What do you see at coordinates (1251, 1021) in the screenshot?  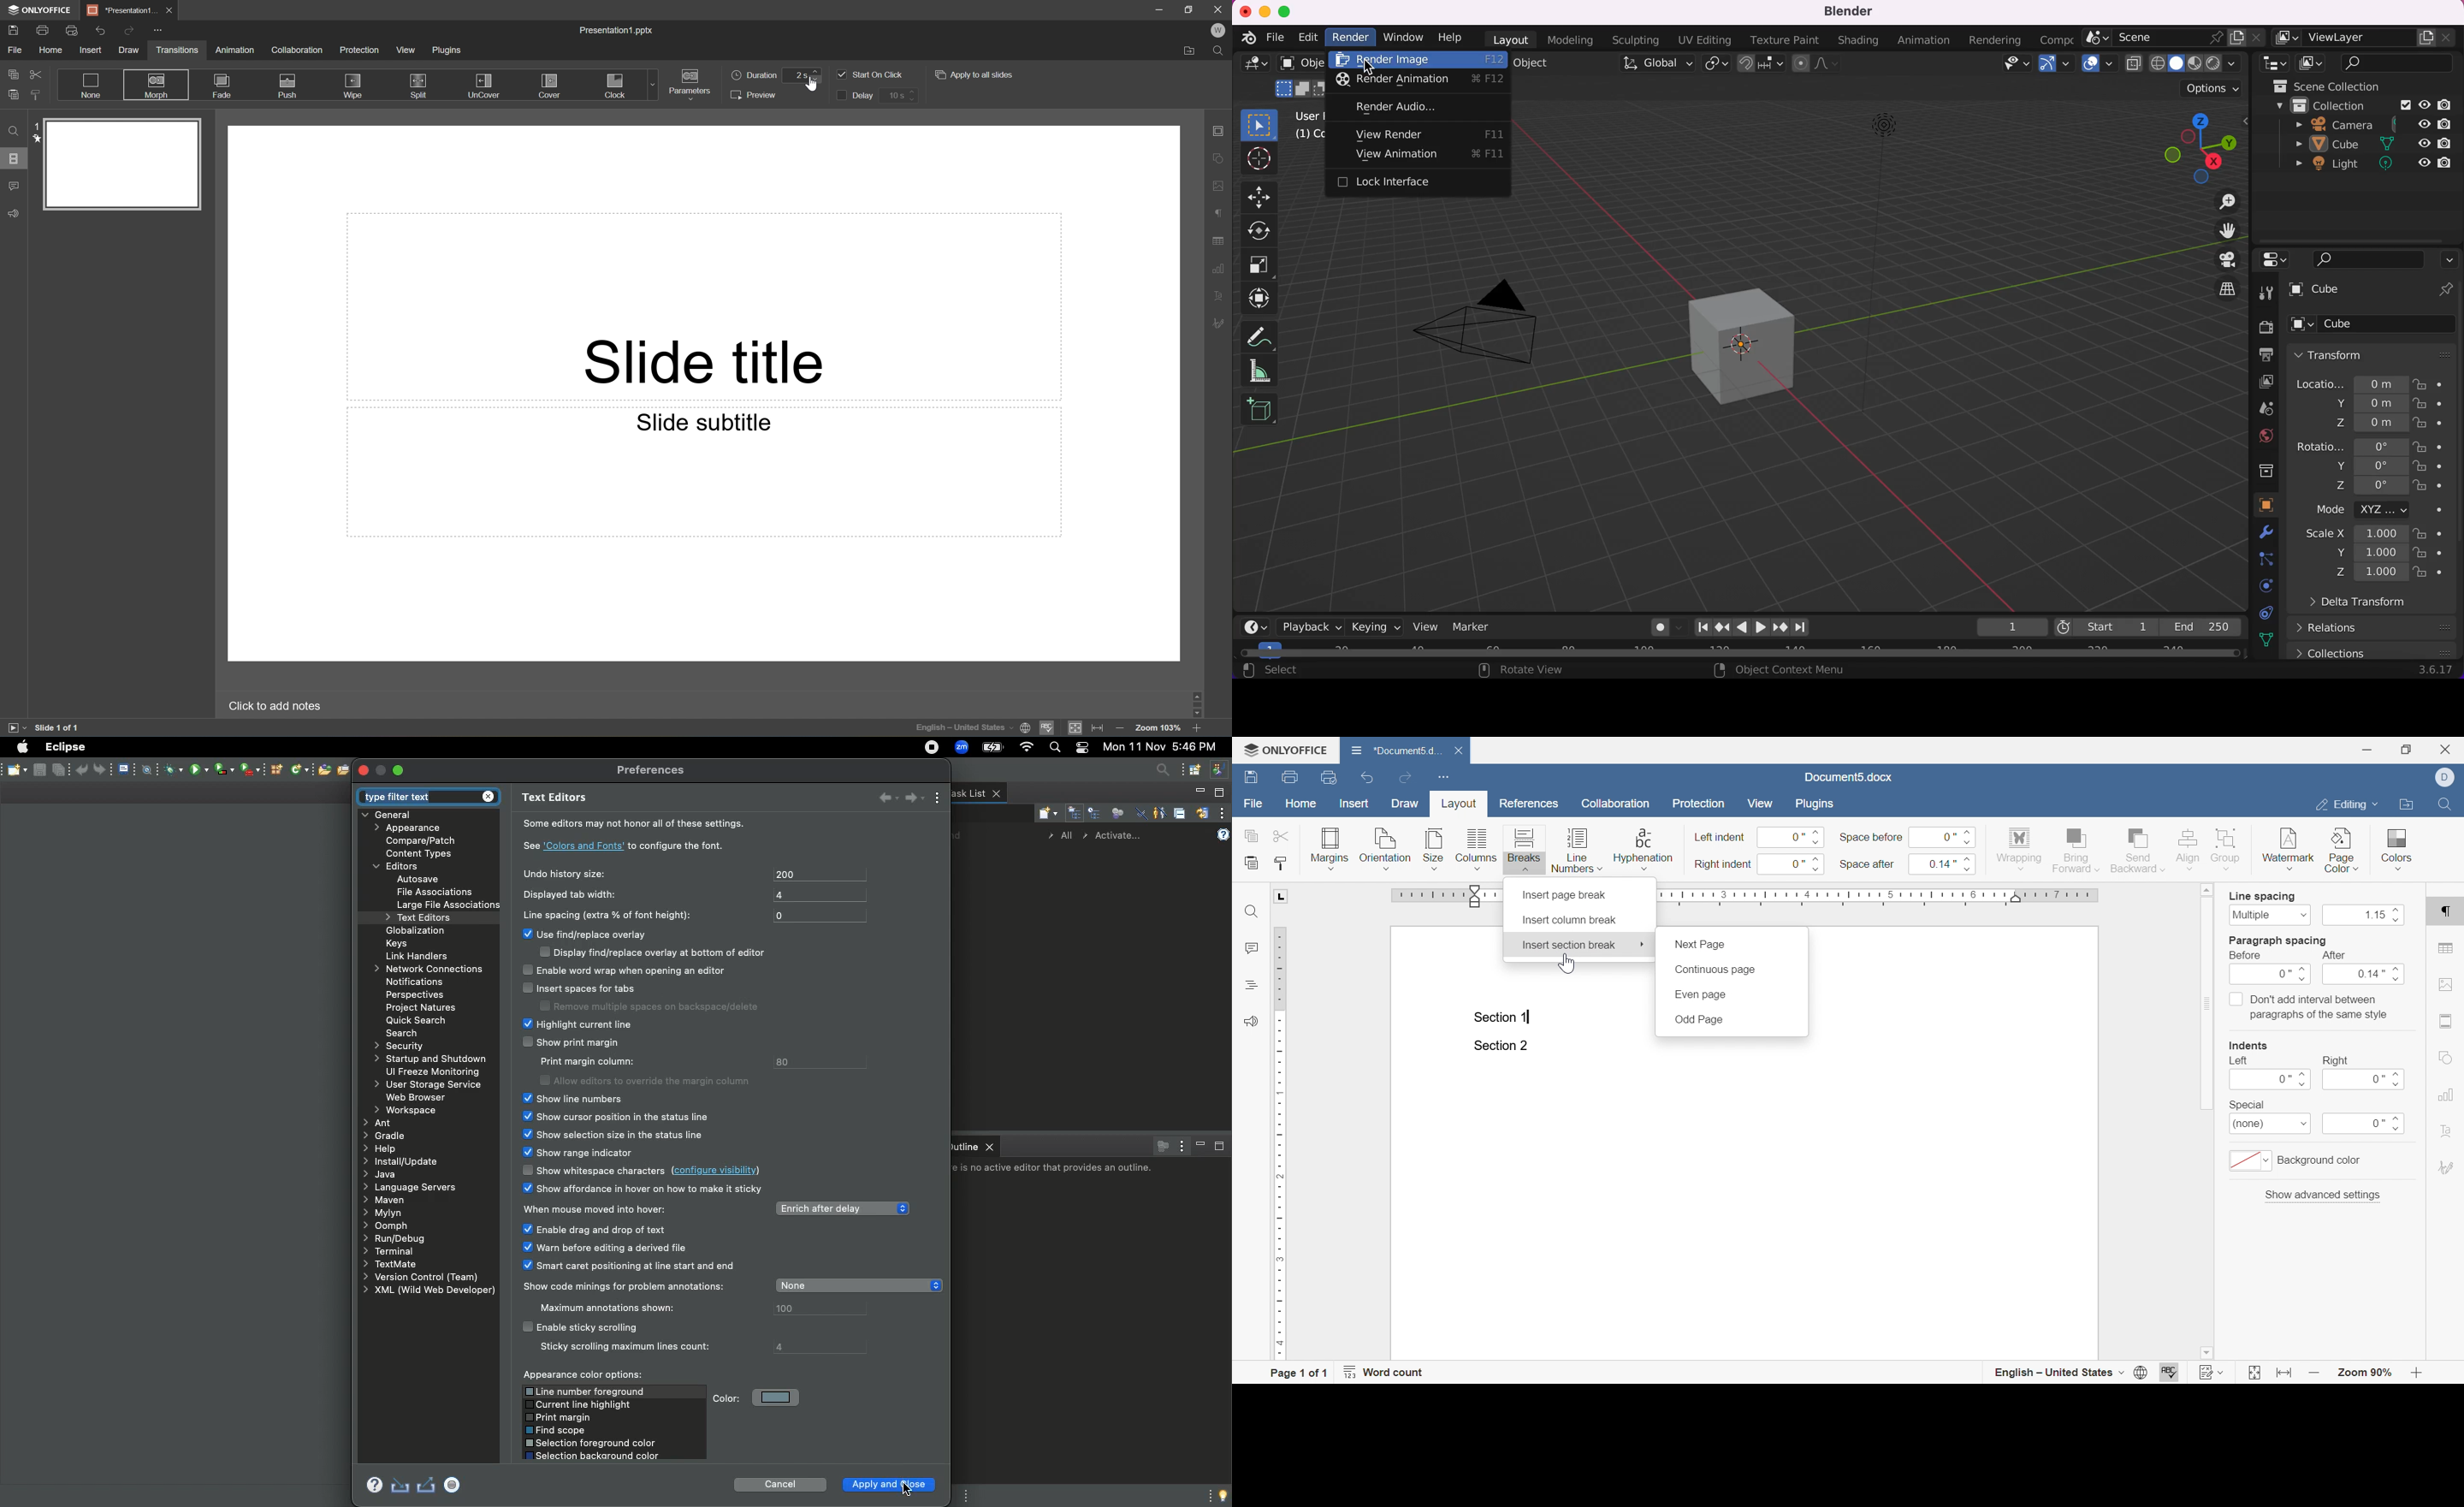 I see `feedback & support` at bounding box center [1251, 1021].